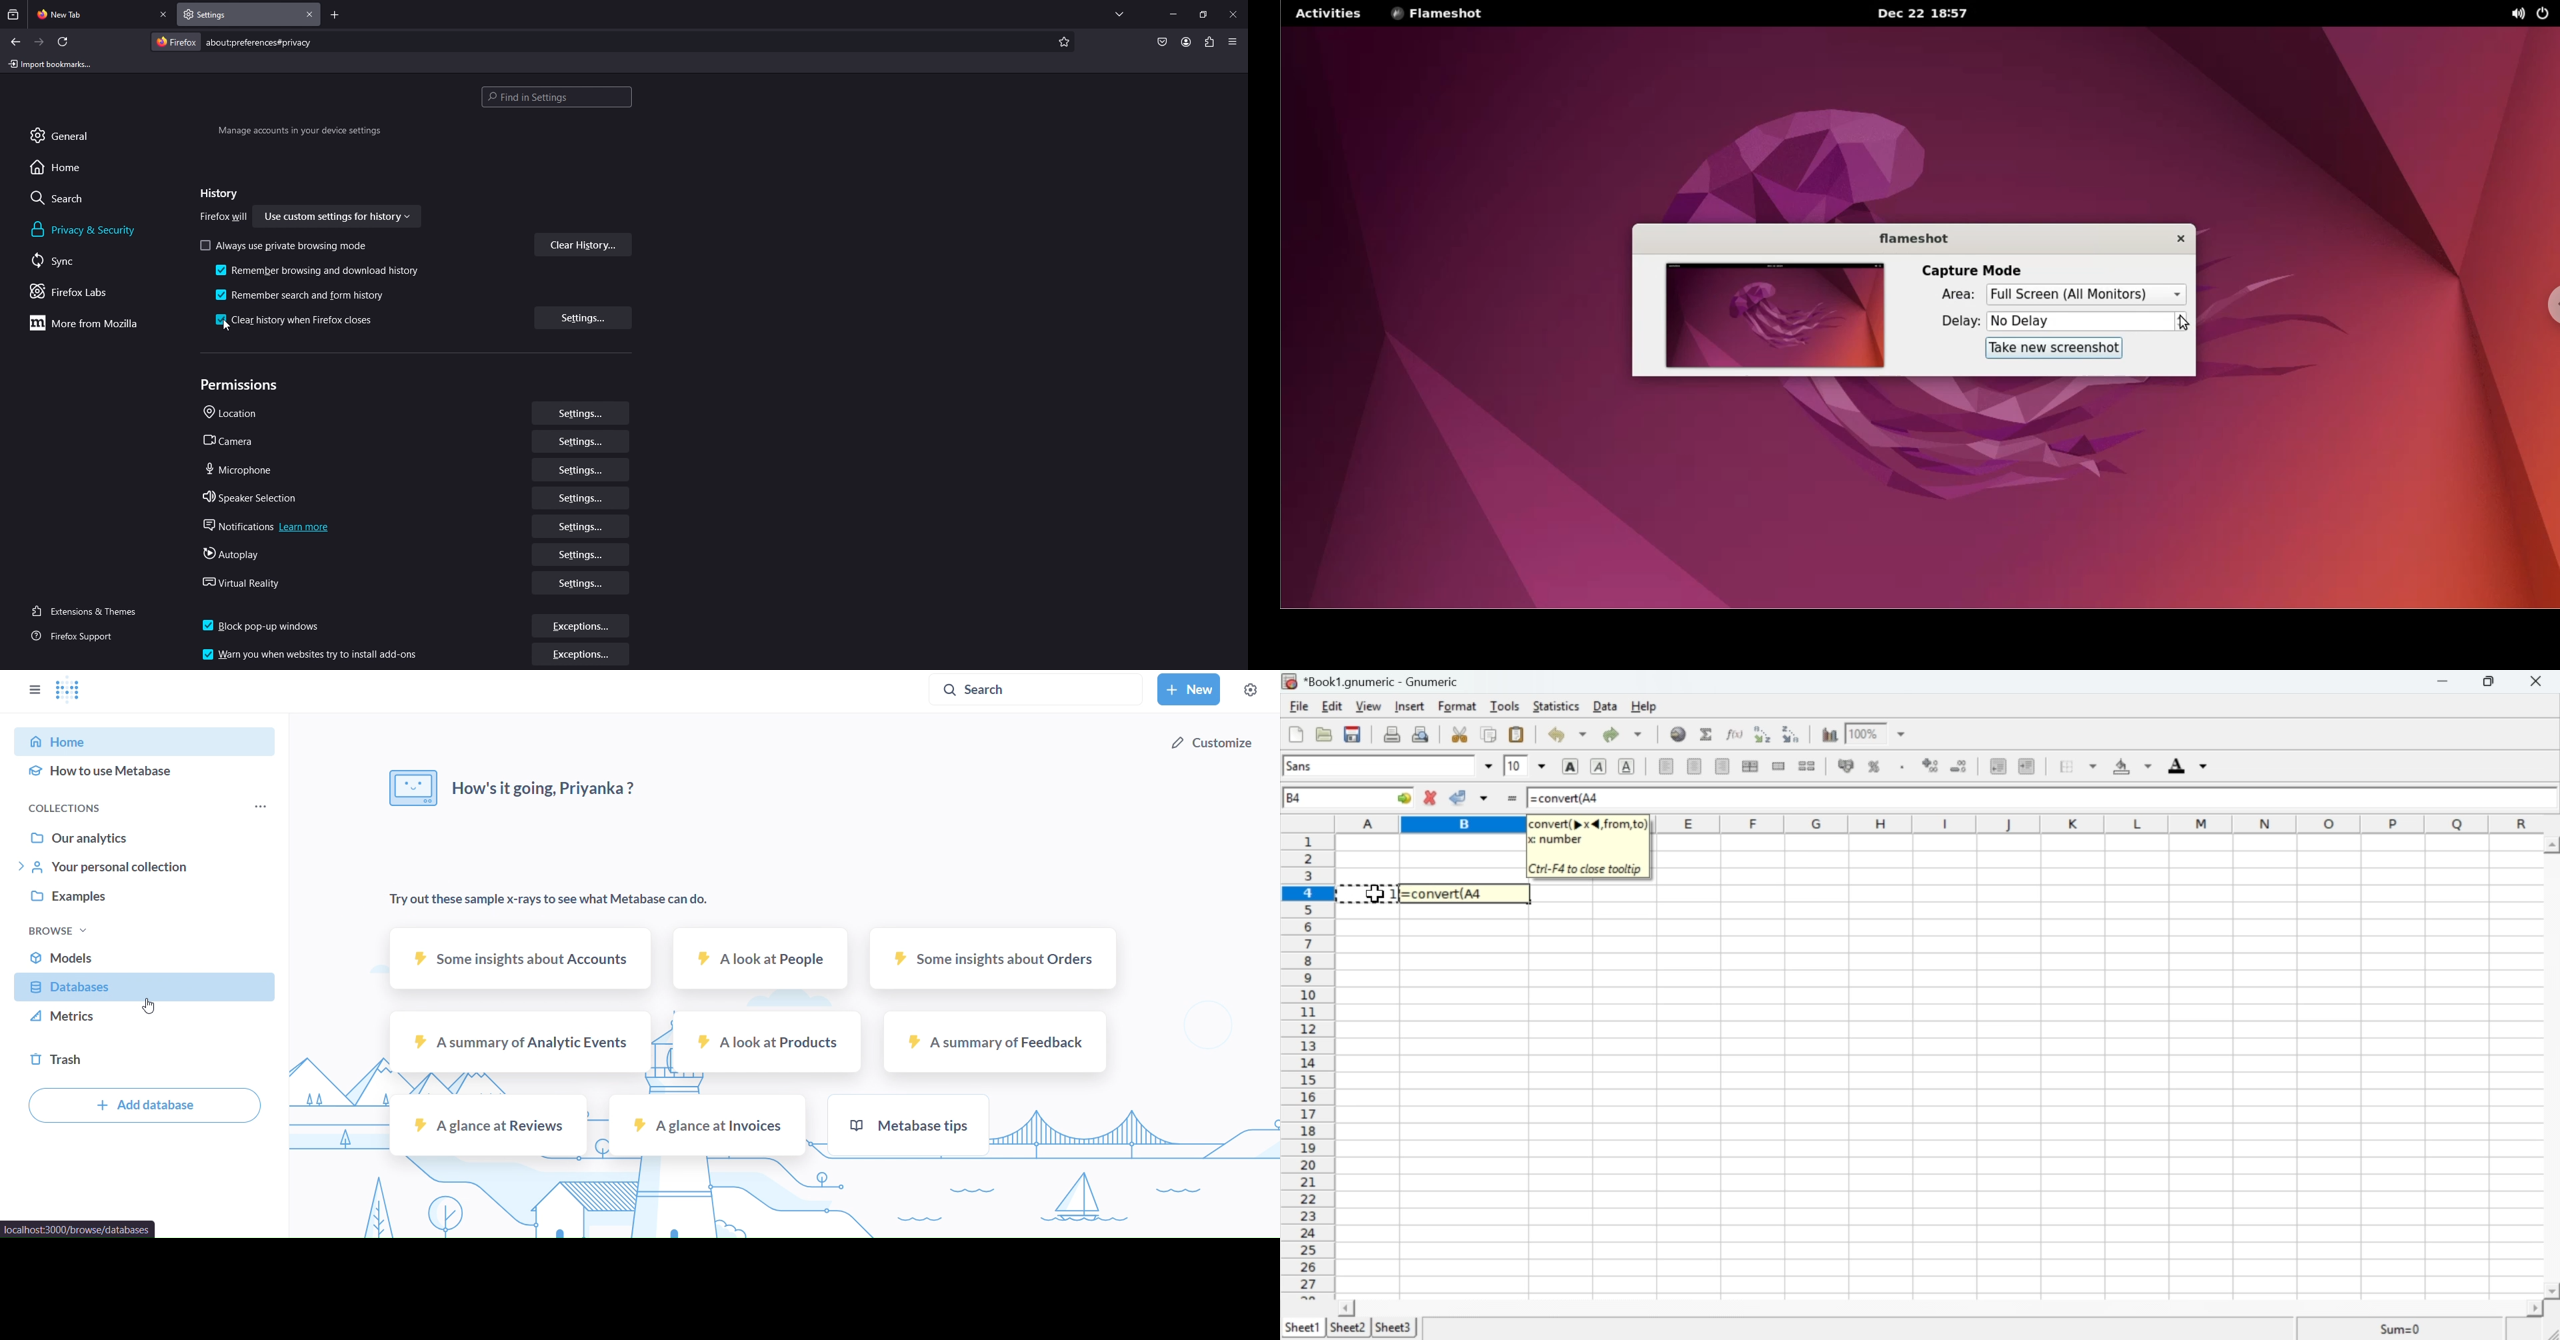 The height and width of the screenshot is (1344, 2576). Describe the element at coordinates (1306, 1066) in the screenshot. I see `numbering column` at that location.